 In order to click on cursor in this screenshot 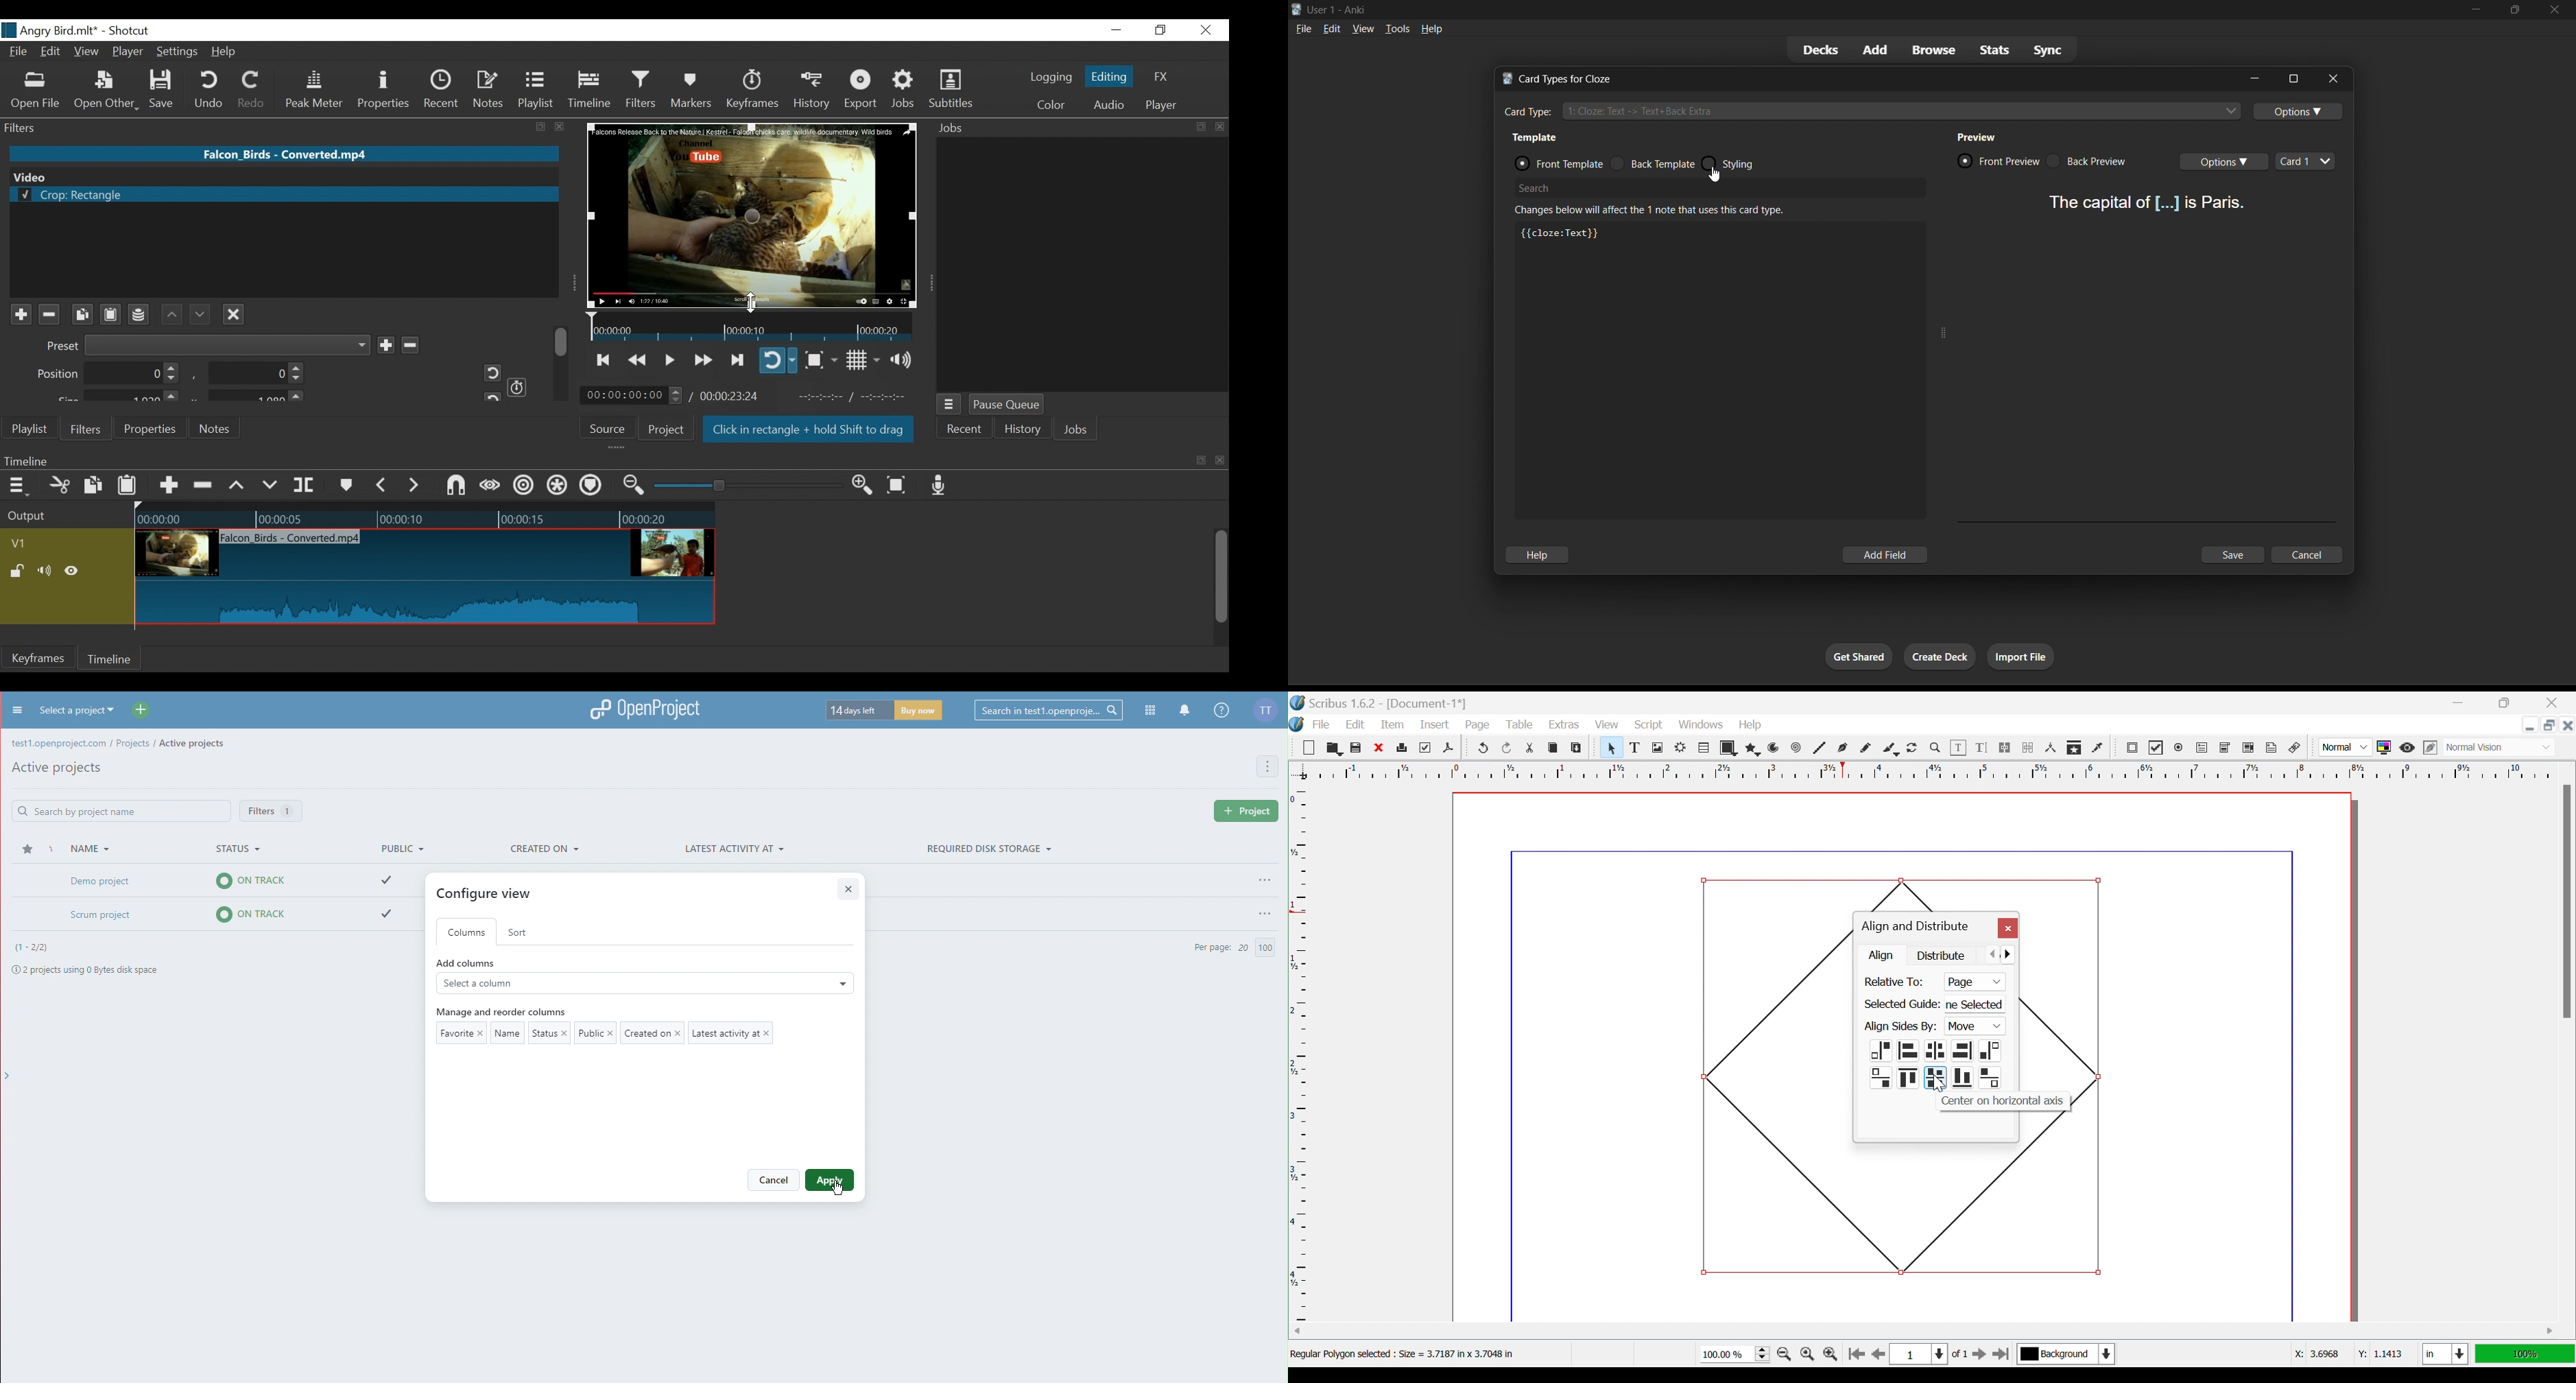, I will do `click(1717, 174)`.